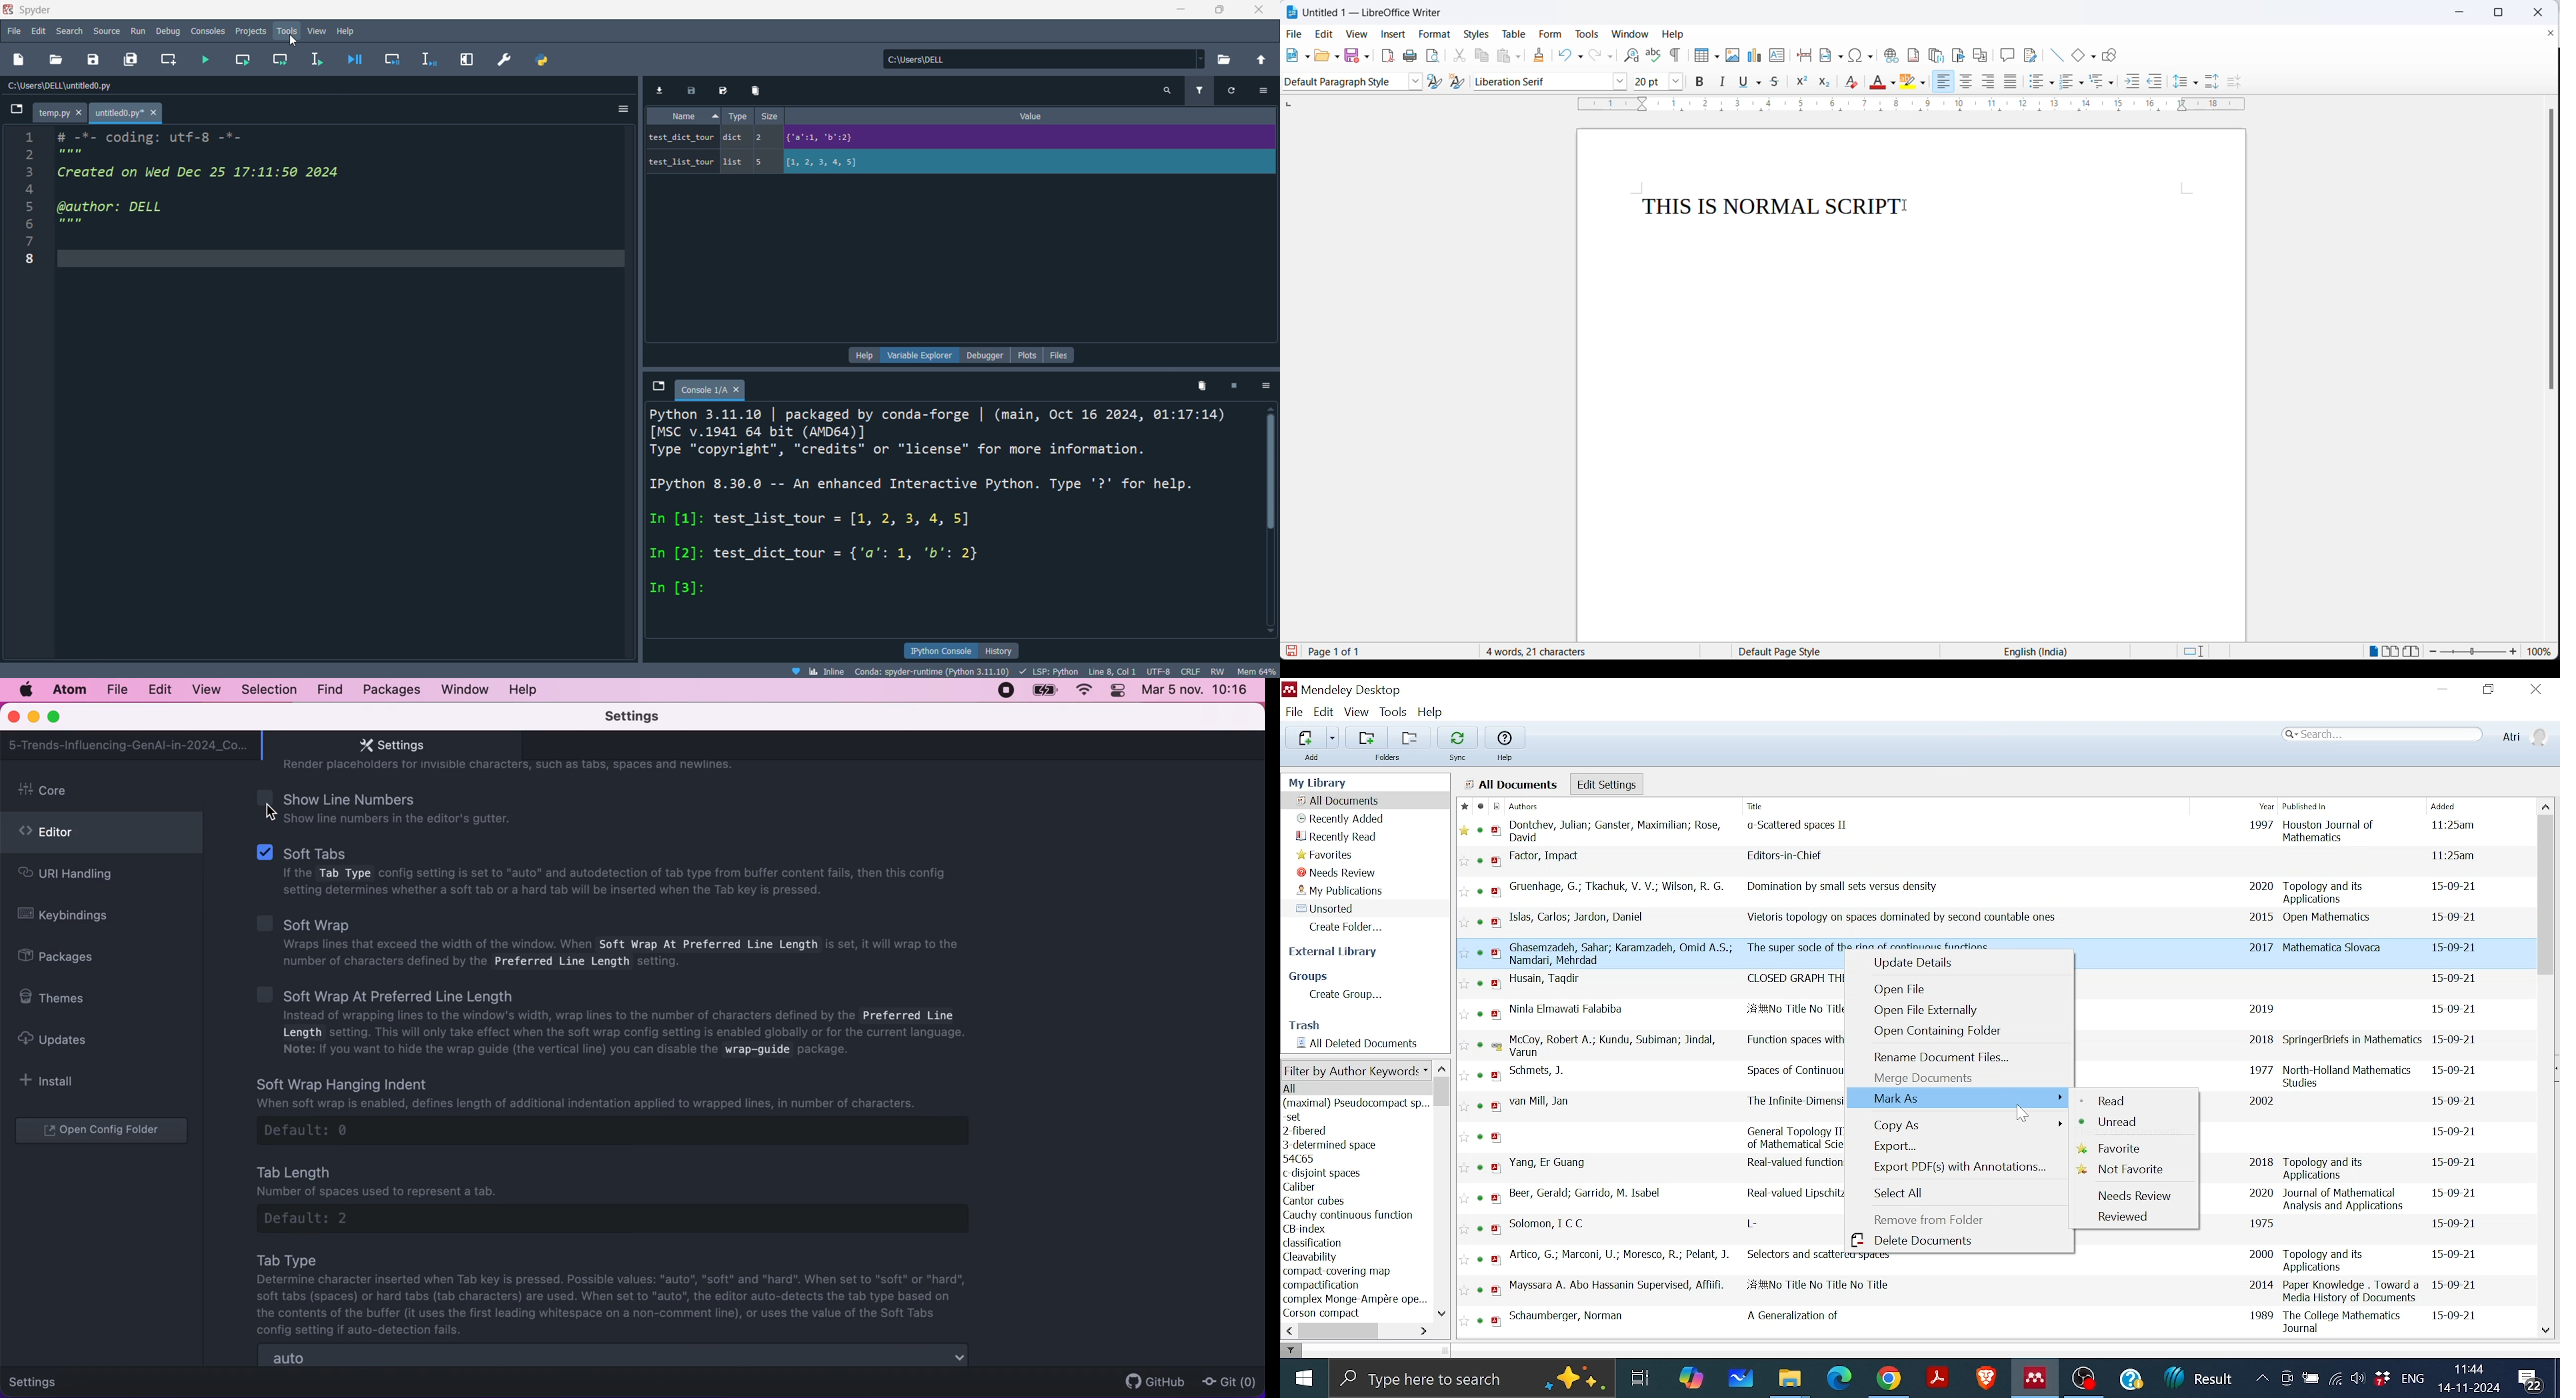  I want to click on source, so click(107, 31).